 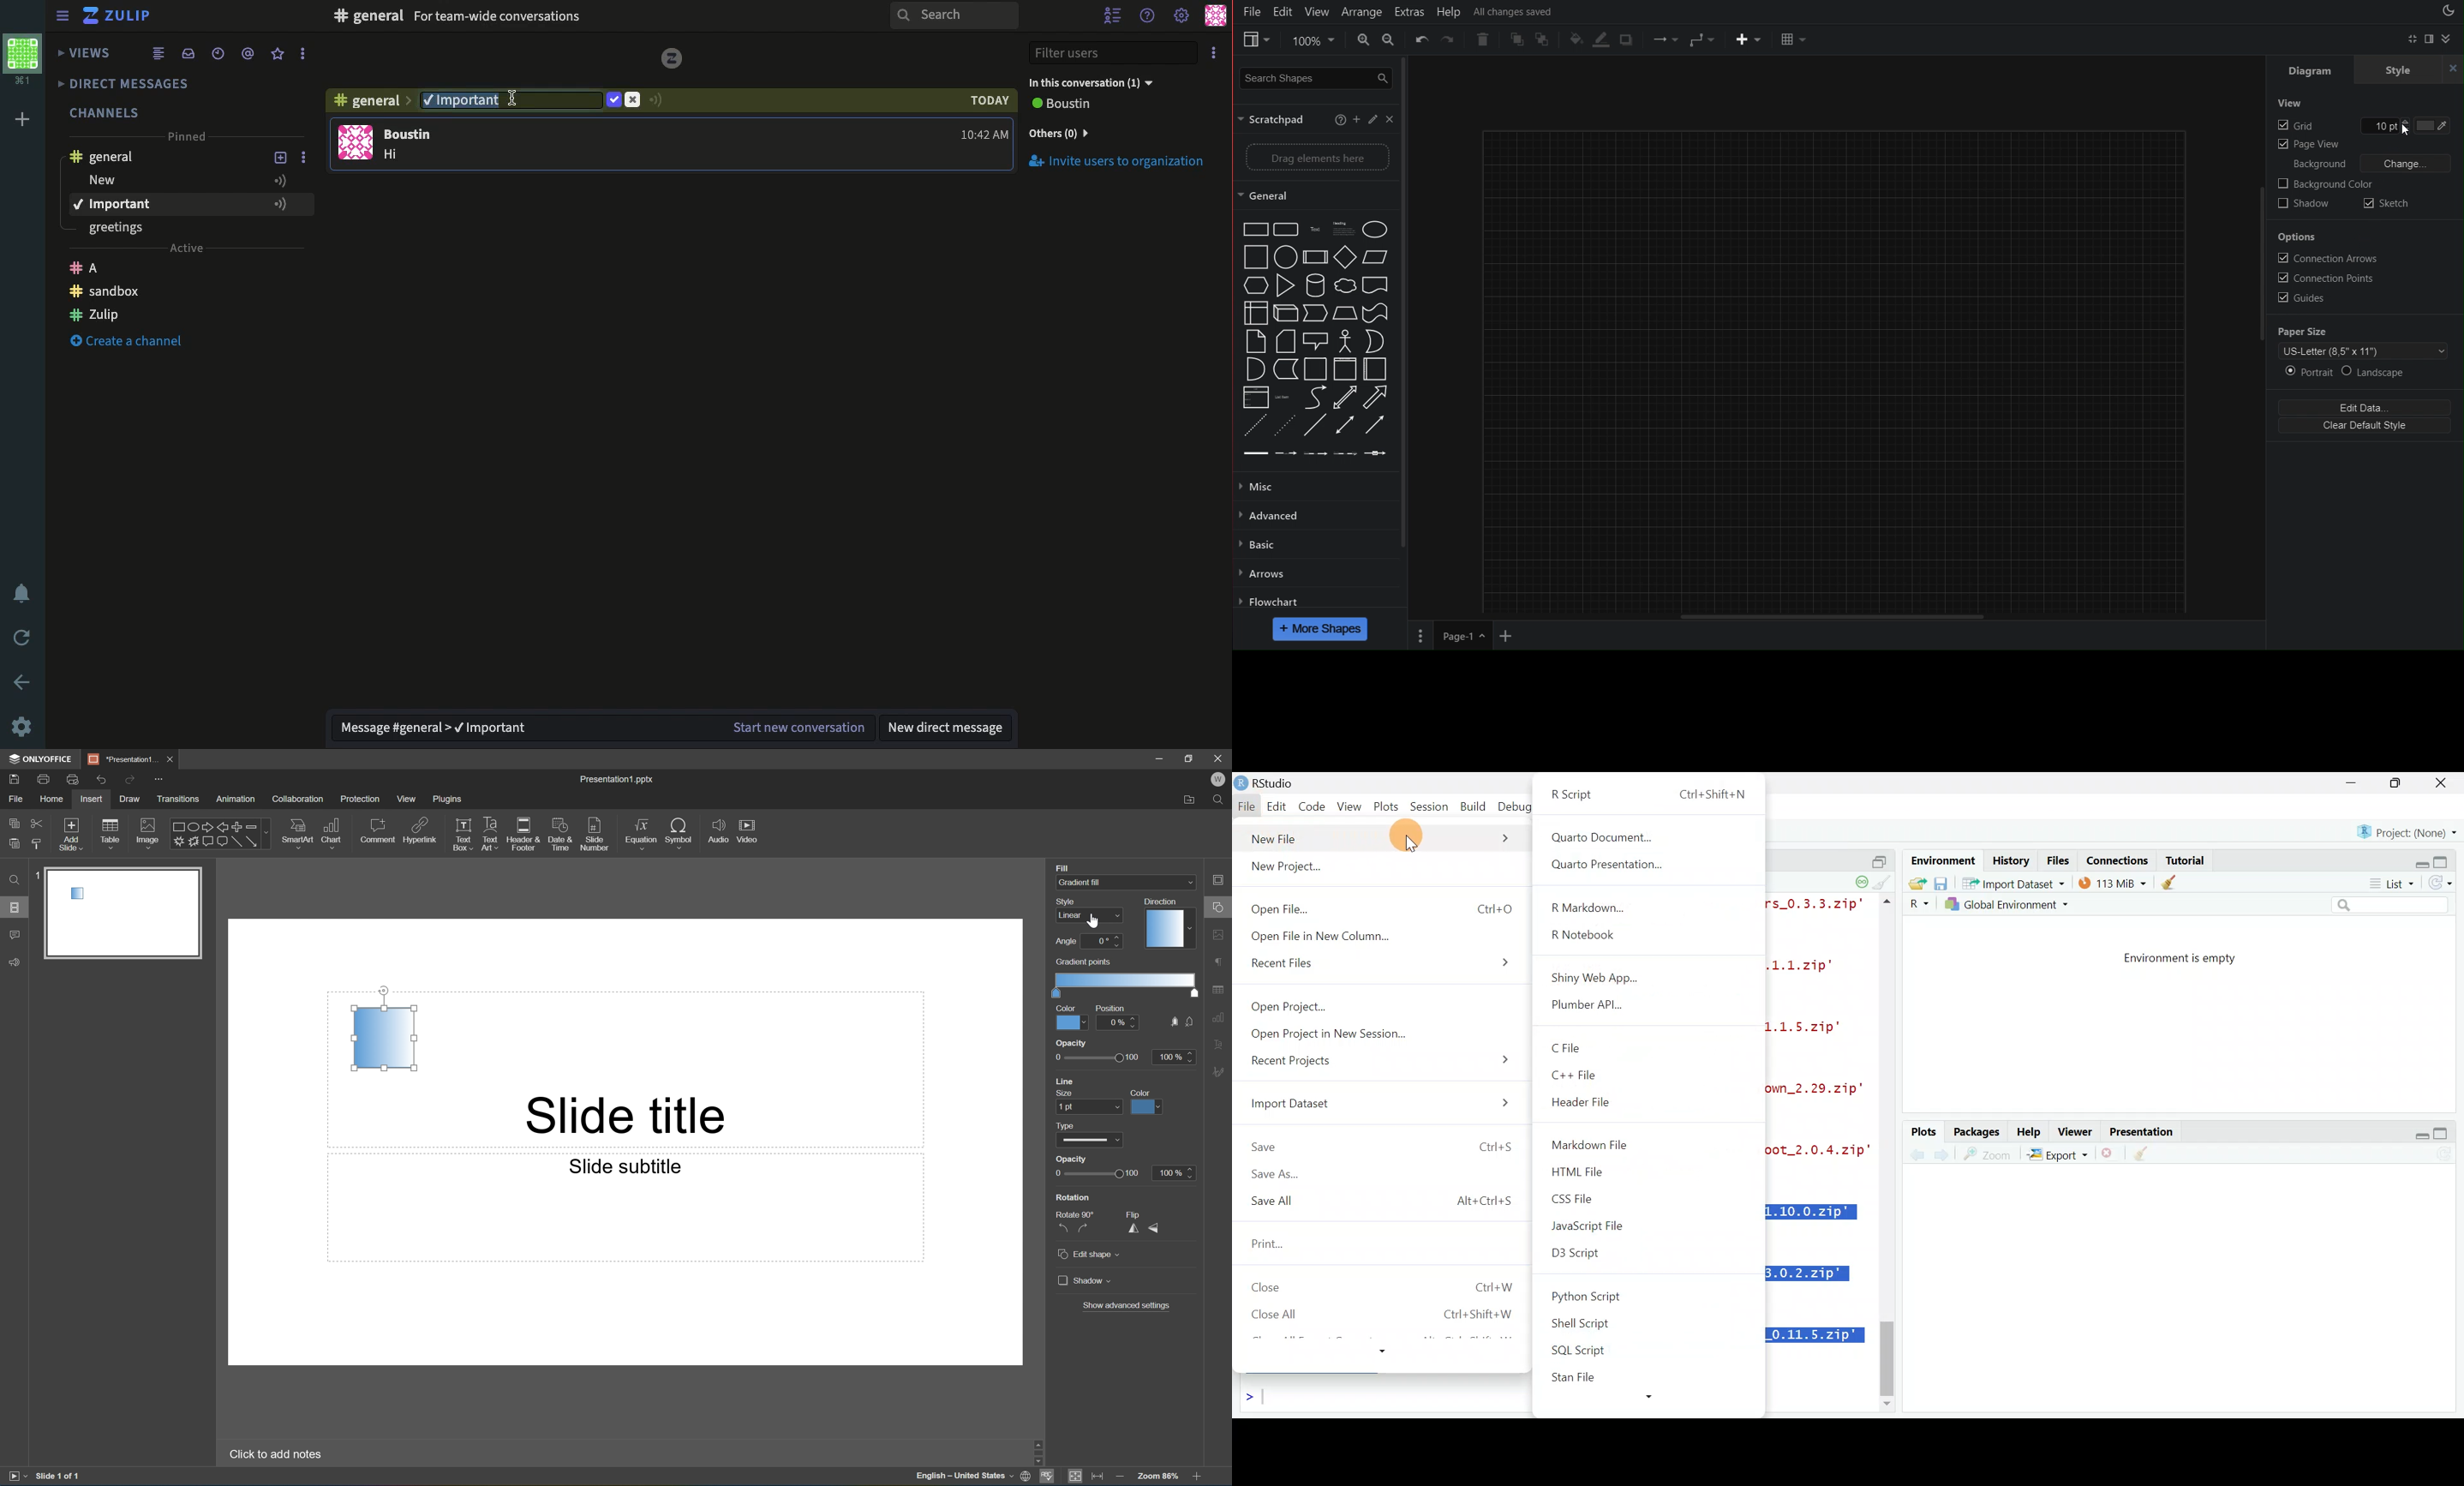 I want to click on 100%, so click(x=1174, y=1175).